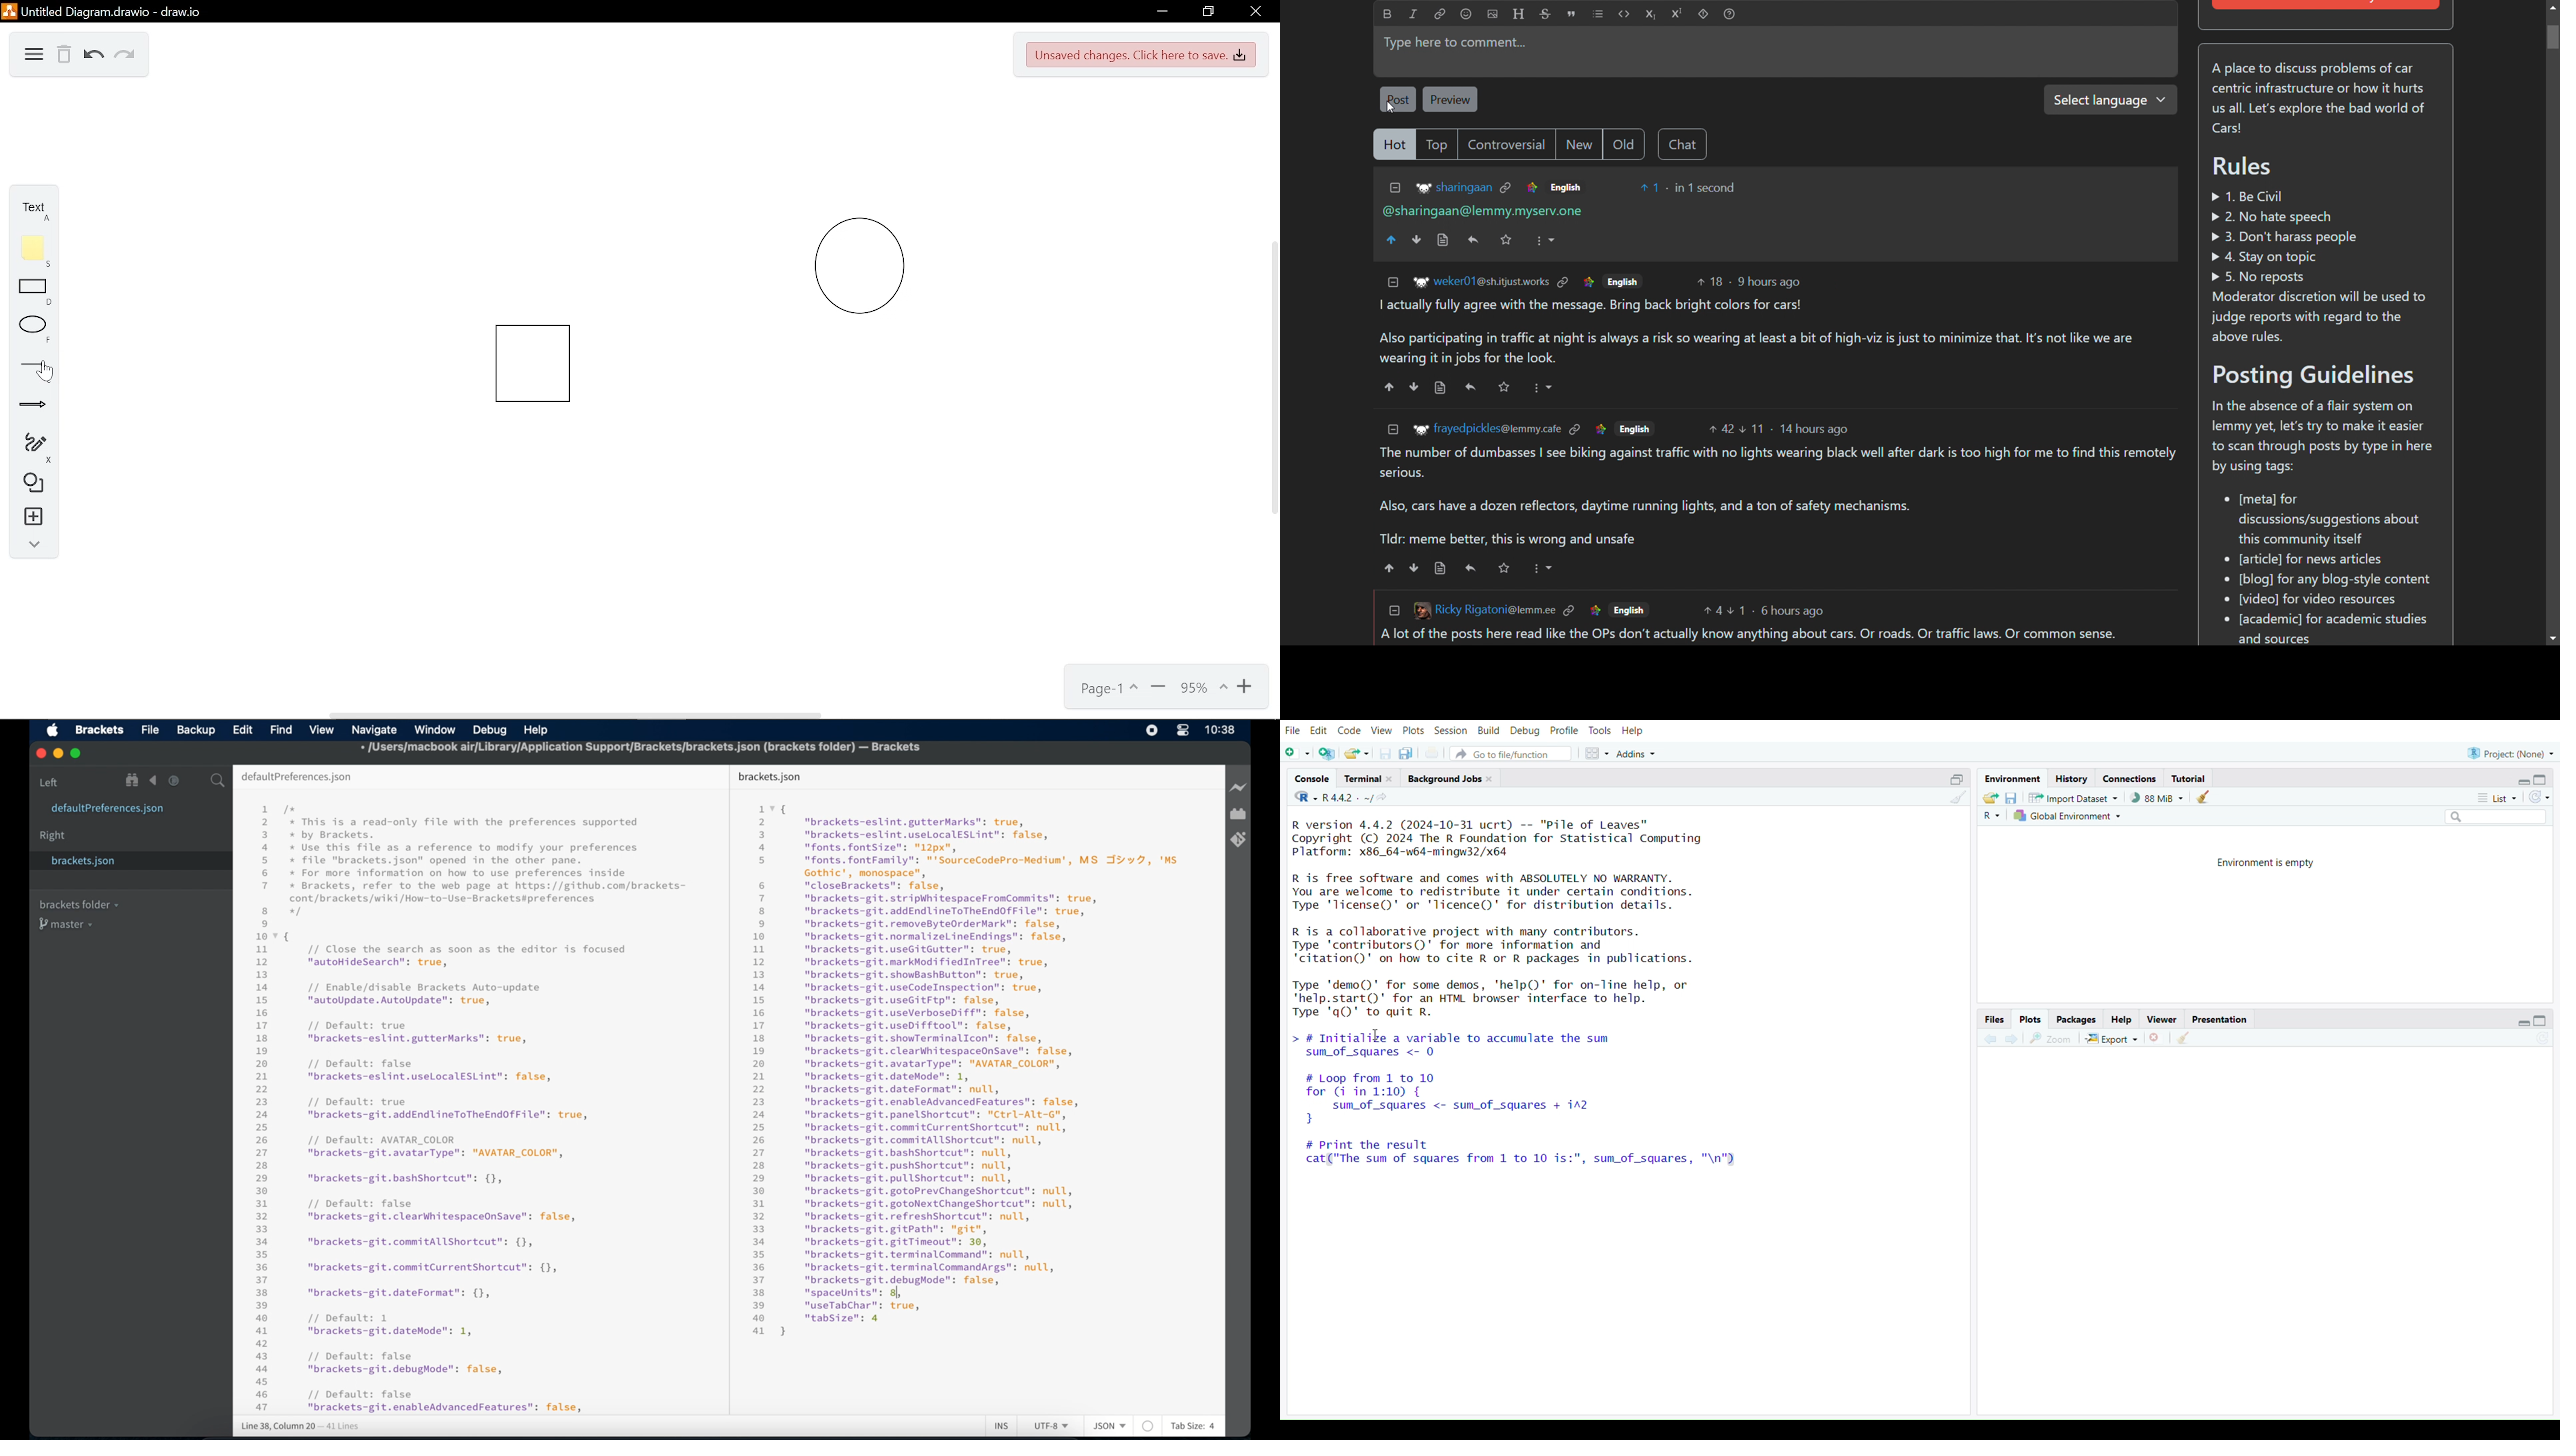 The width and height of the screenshot is (2576, 1456). Describe the element at coordinates (242, 729) in the screenshot. I see `edit` at that location.